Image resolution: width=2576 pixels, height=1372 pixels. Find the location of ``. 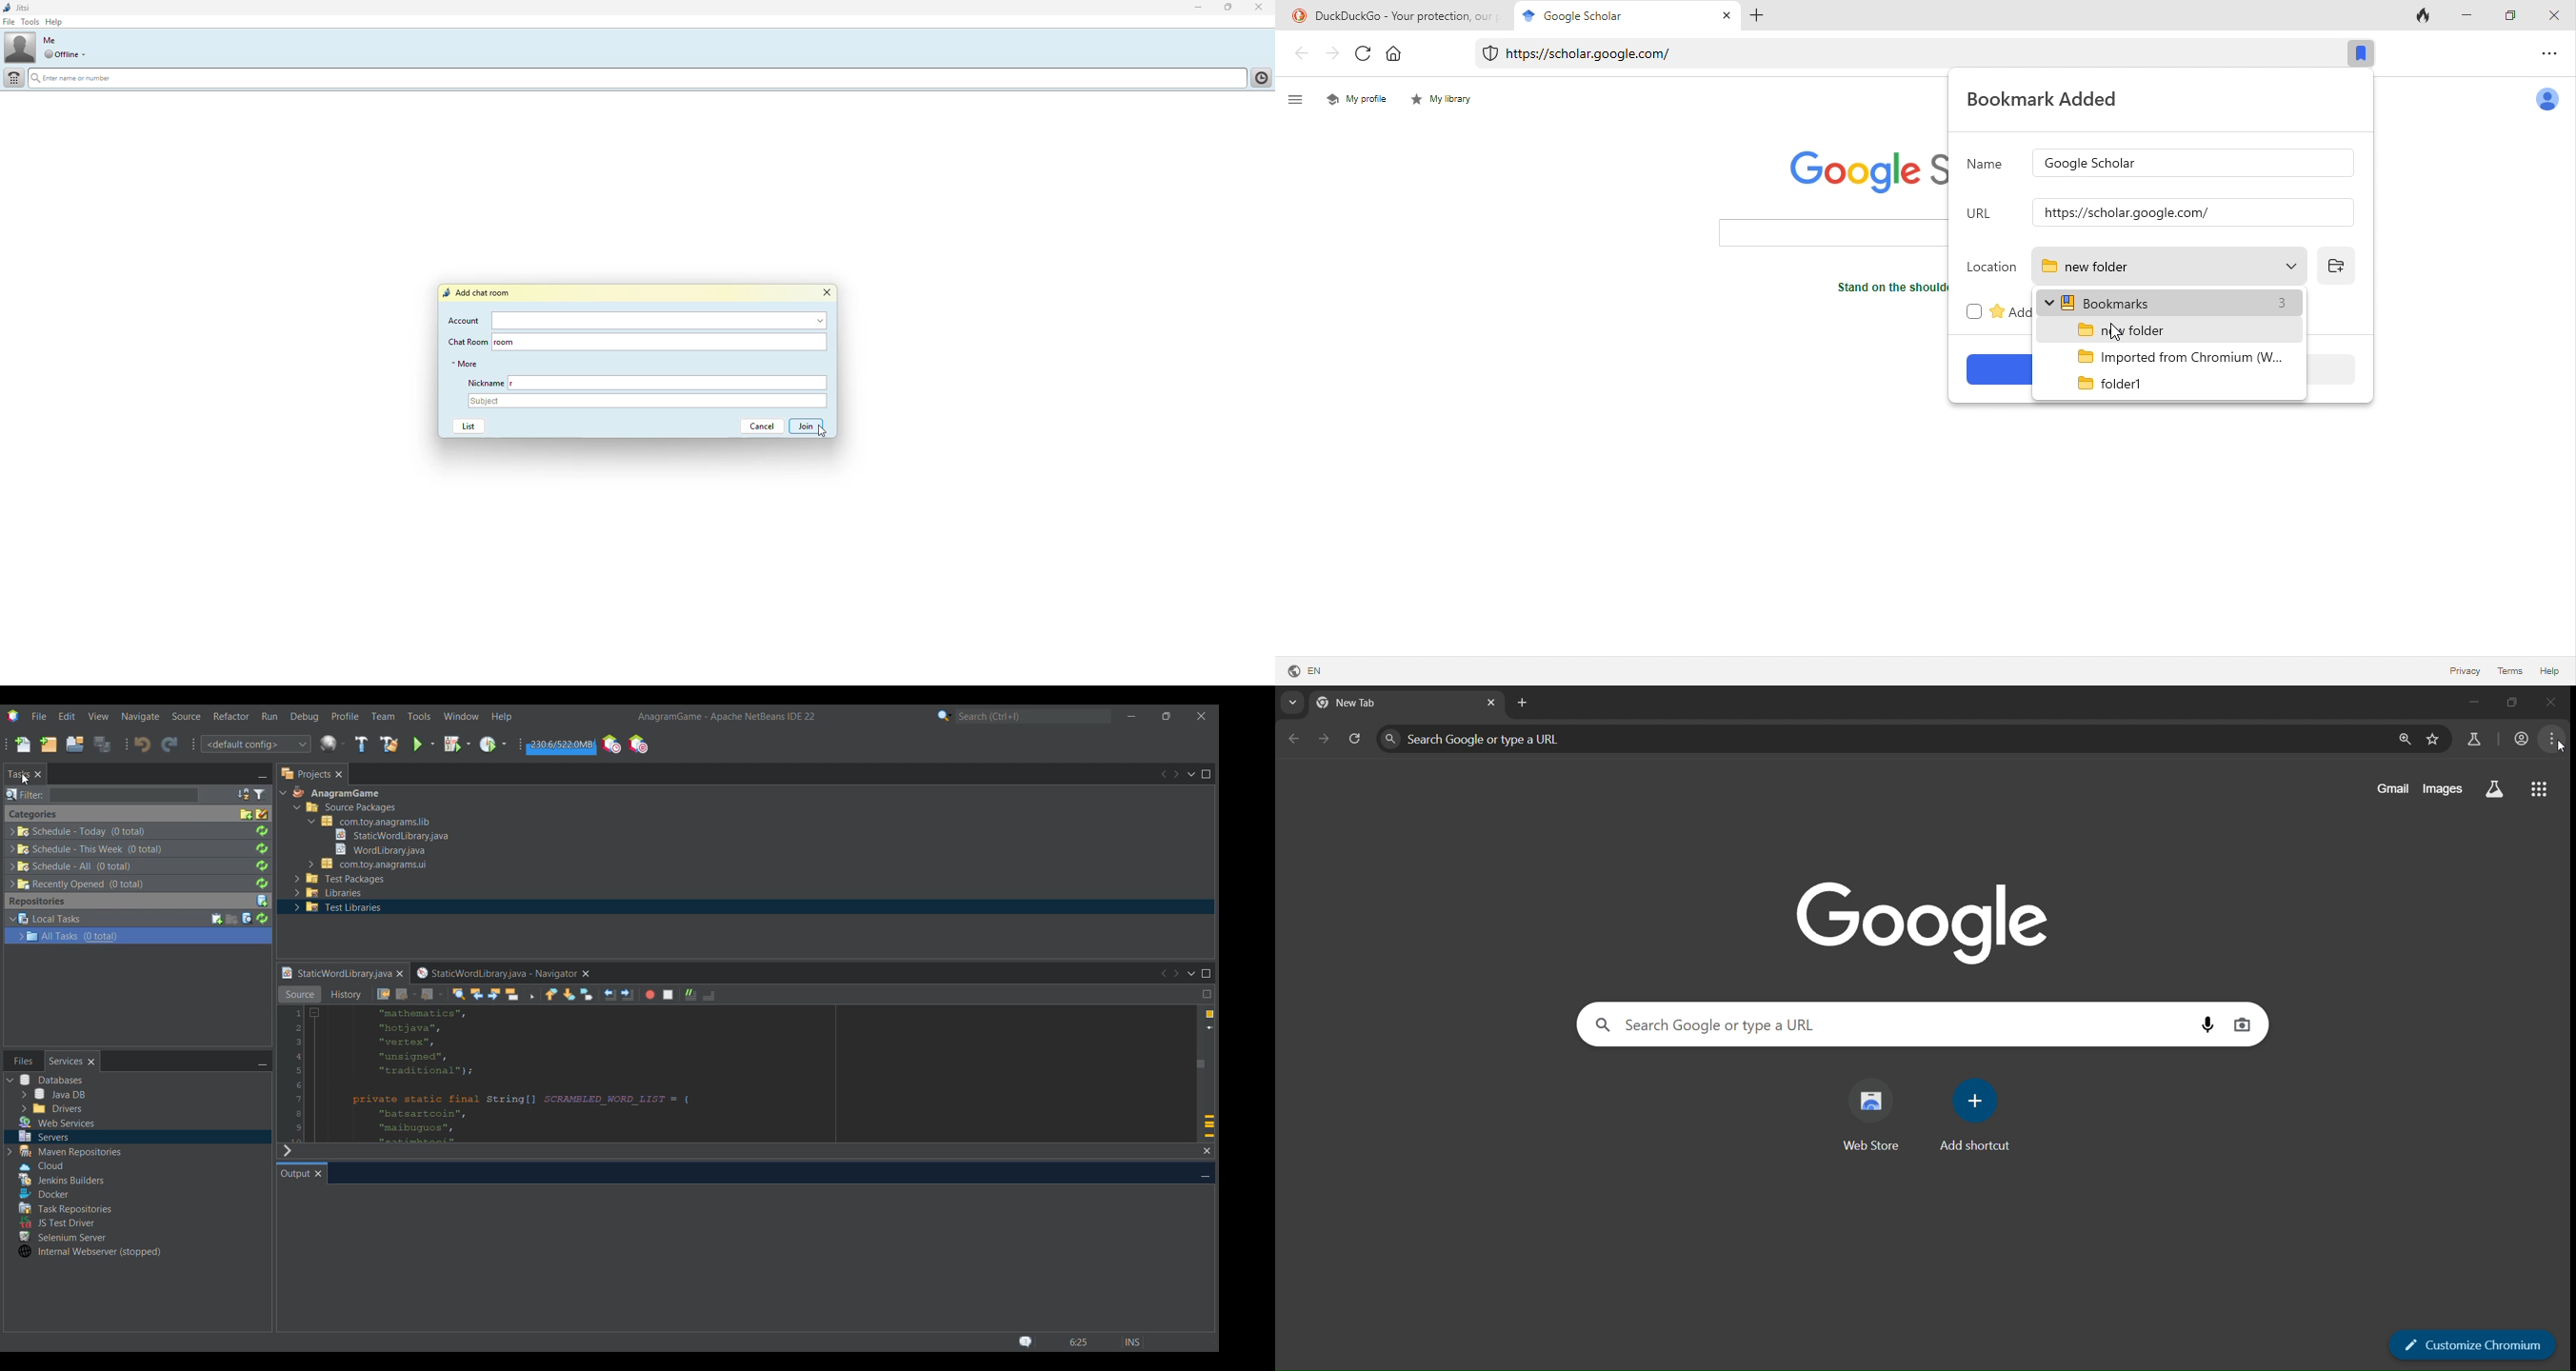

 is located at coordinates (69, 1151).